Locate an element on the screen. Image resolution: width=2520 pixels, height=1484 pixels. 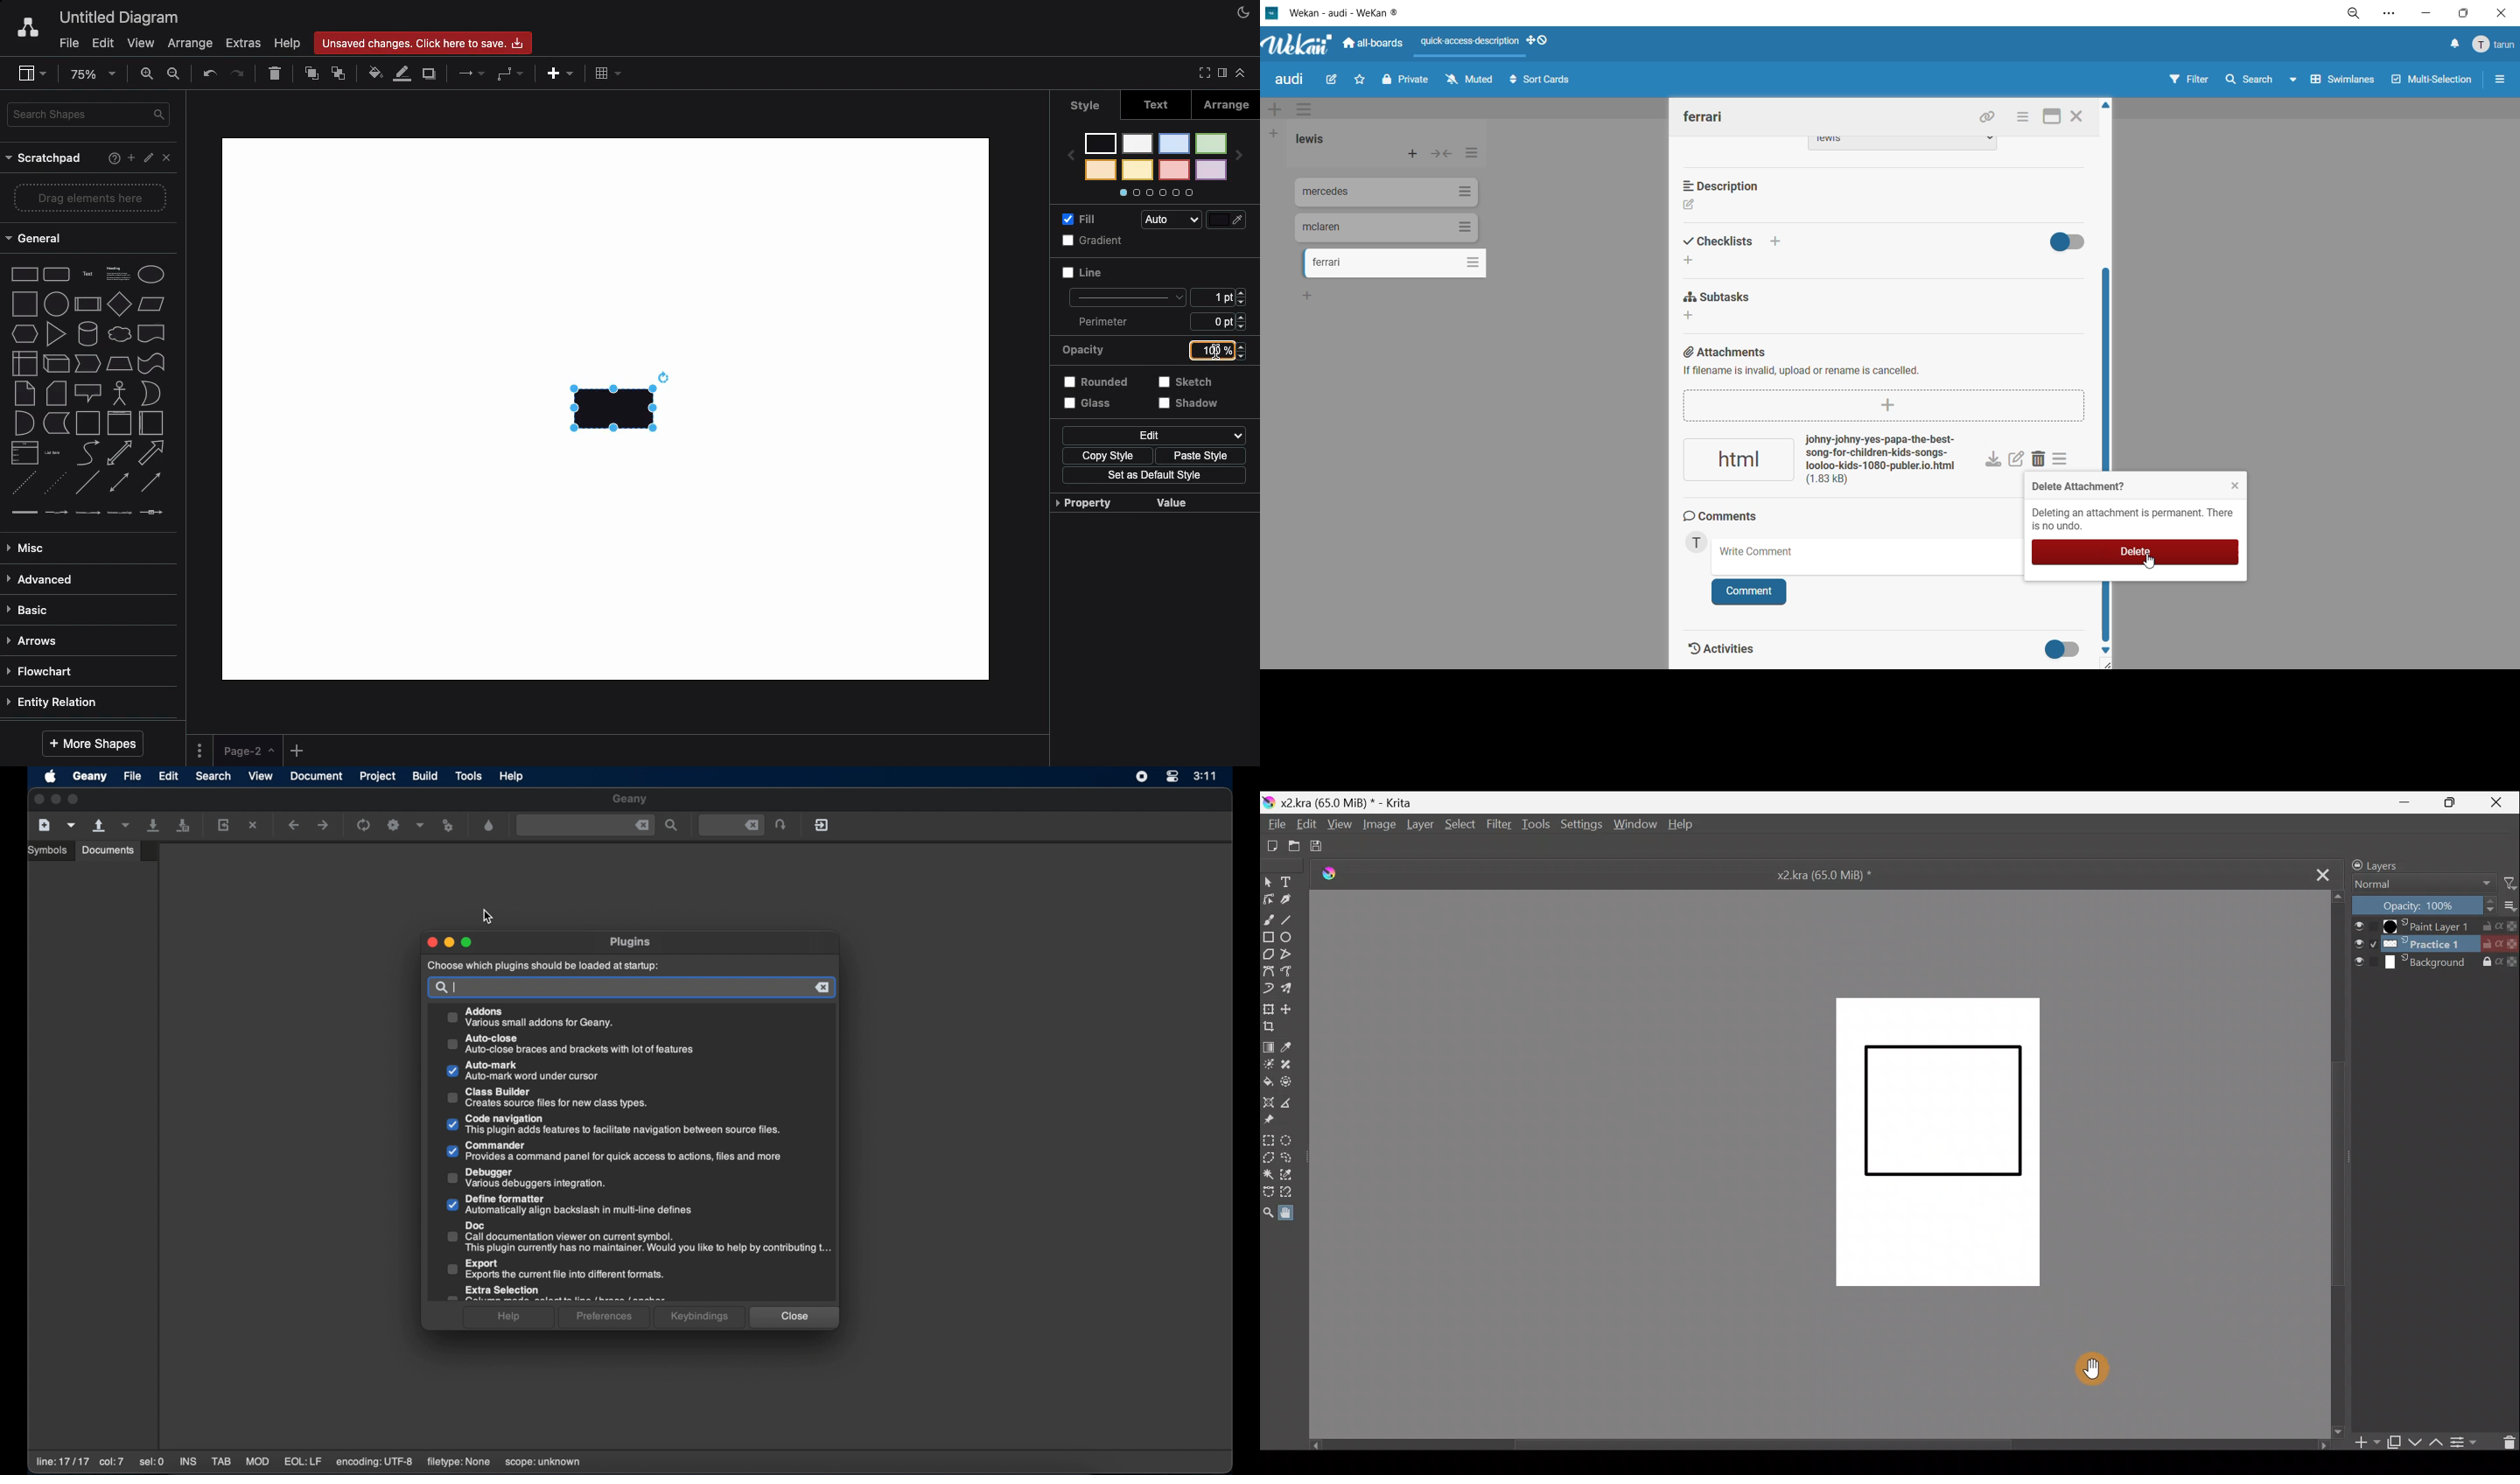
Glass is located at coordinates (1088, 403).